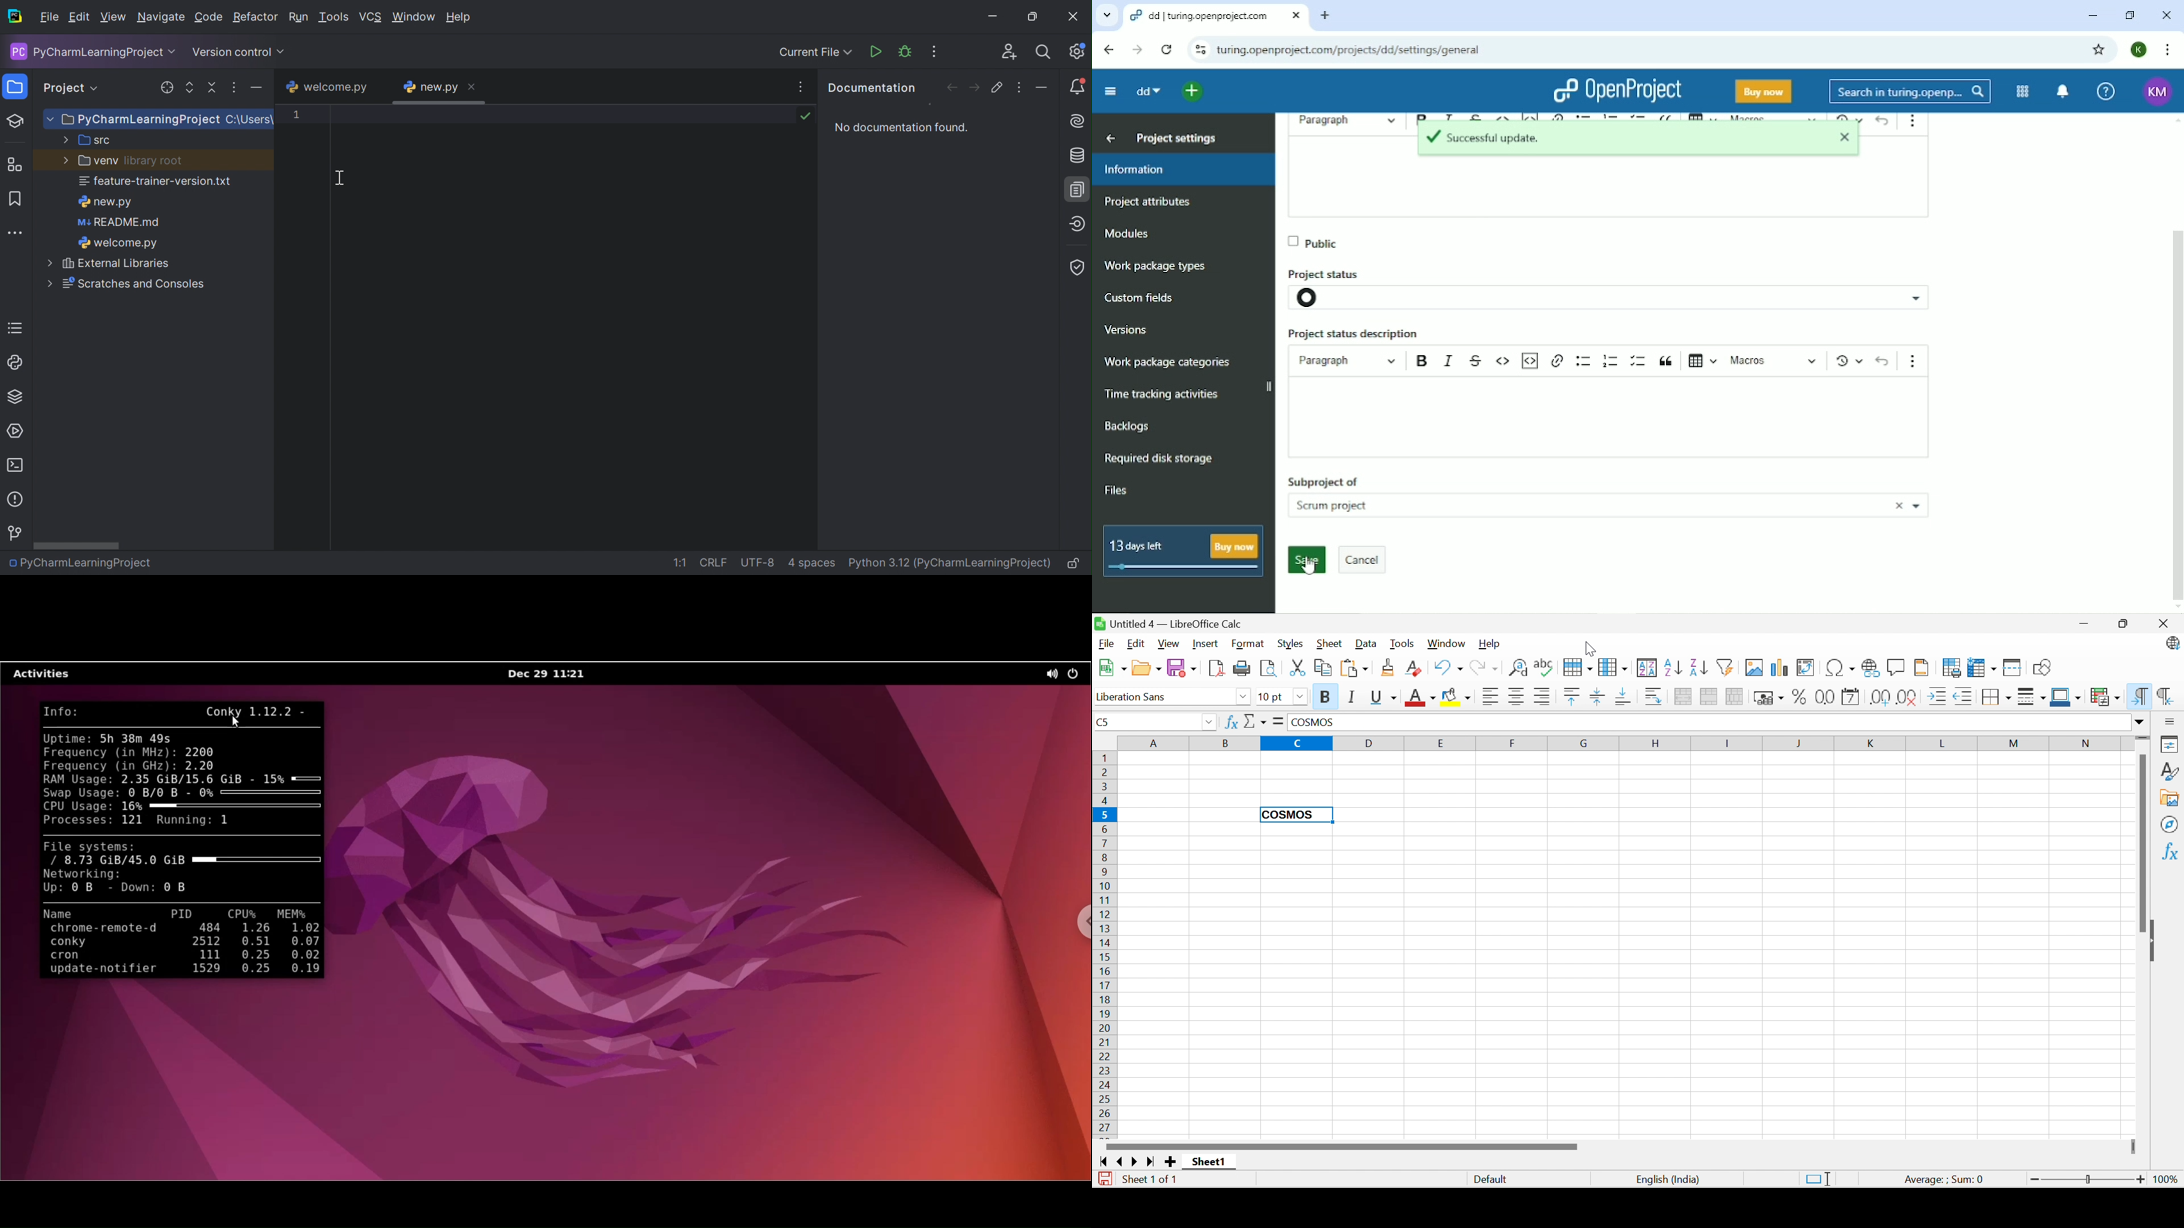  What do you see at coordinates (1683, 697) in the screenshot?
I see `Merge and Center or Unmerge Cells Depending on current Toggle Status` at bounding box center [1683, 697].